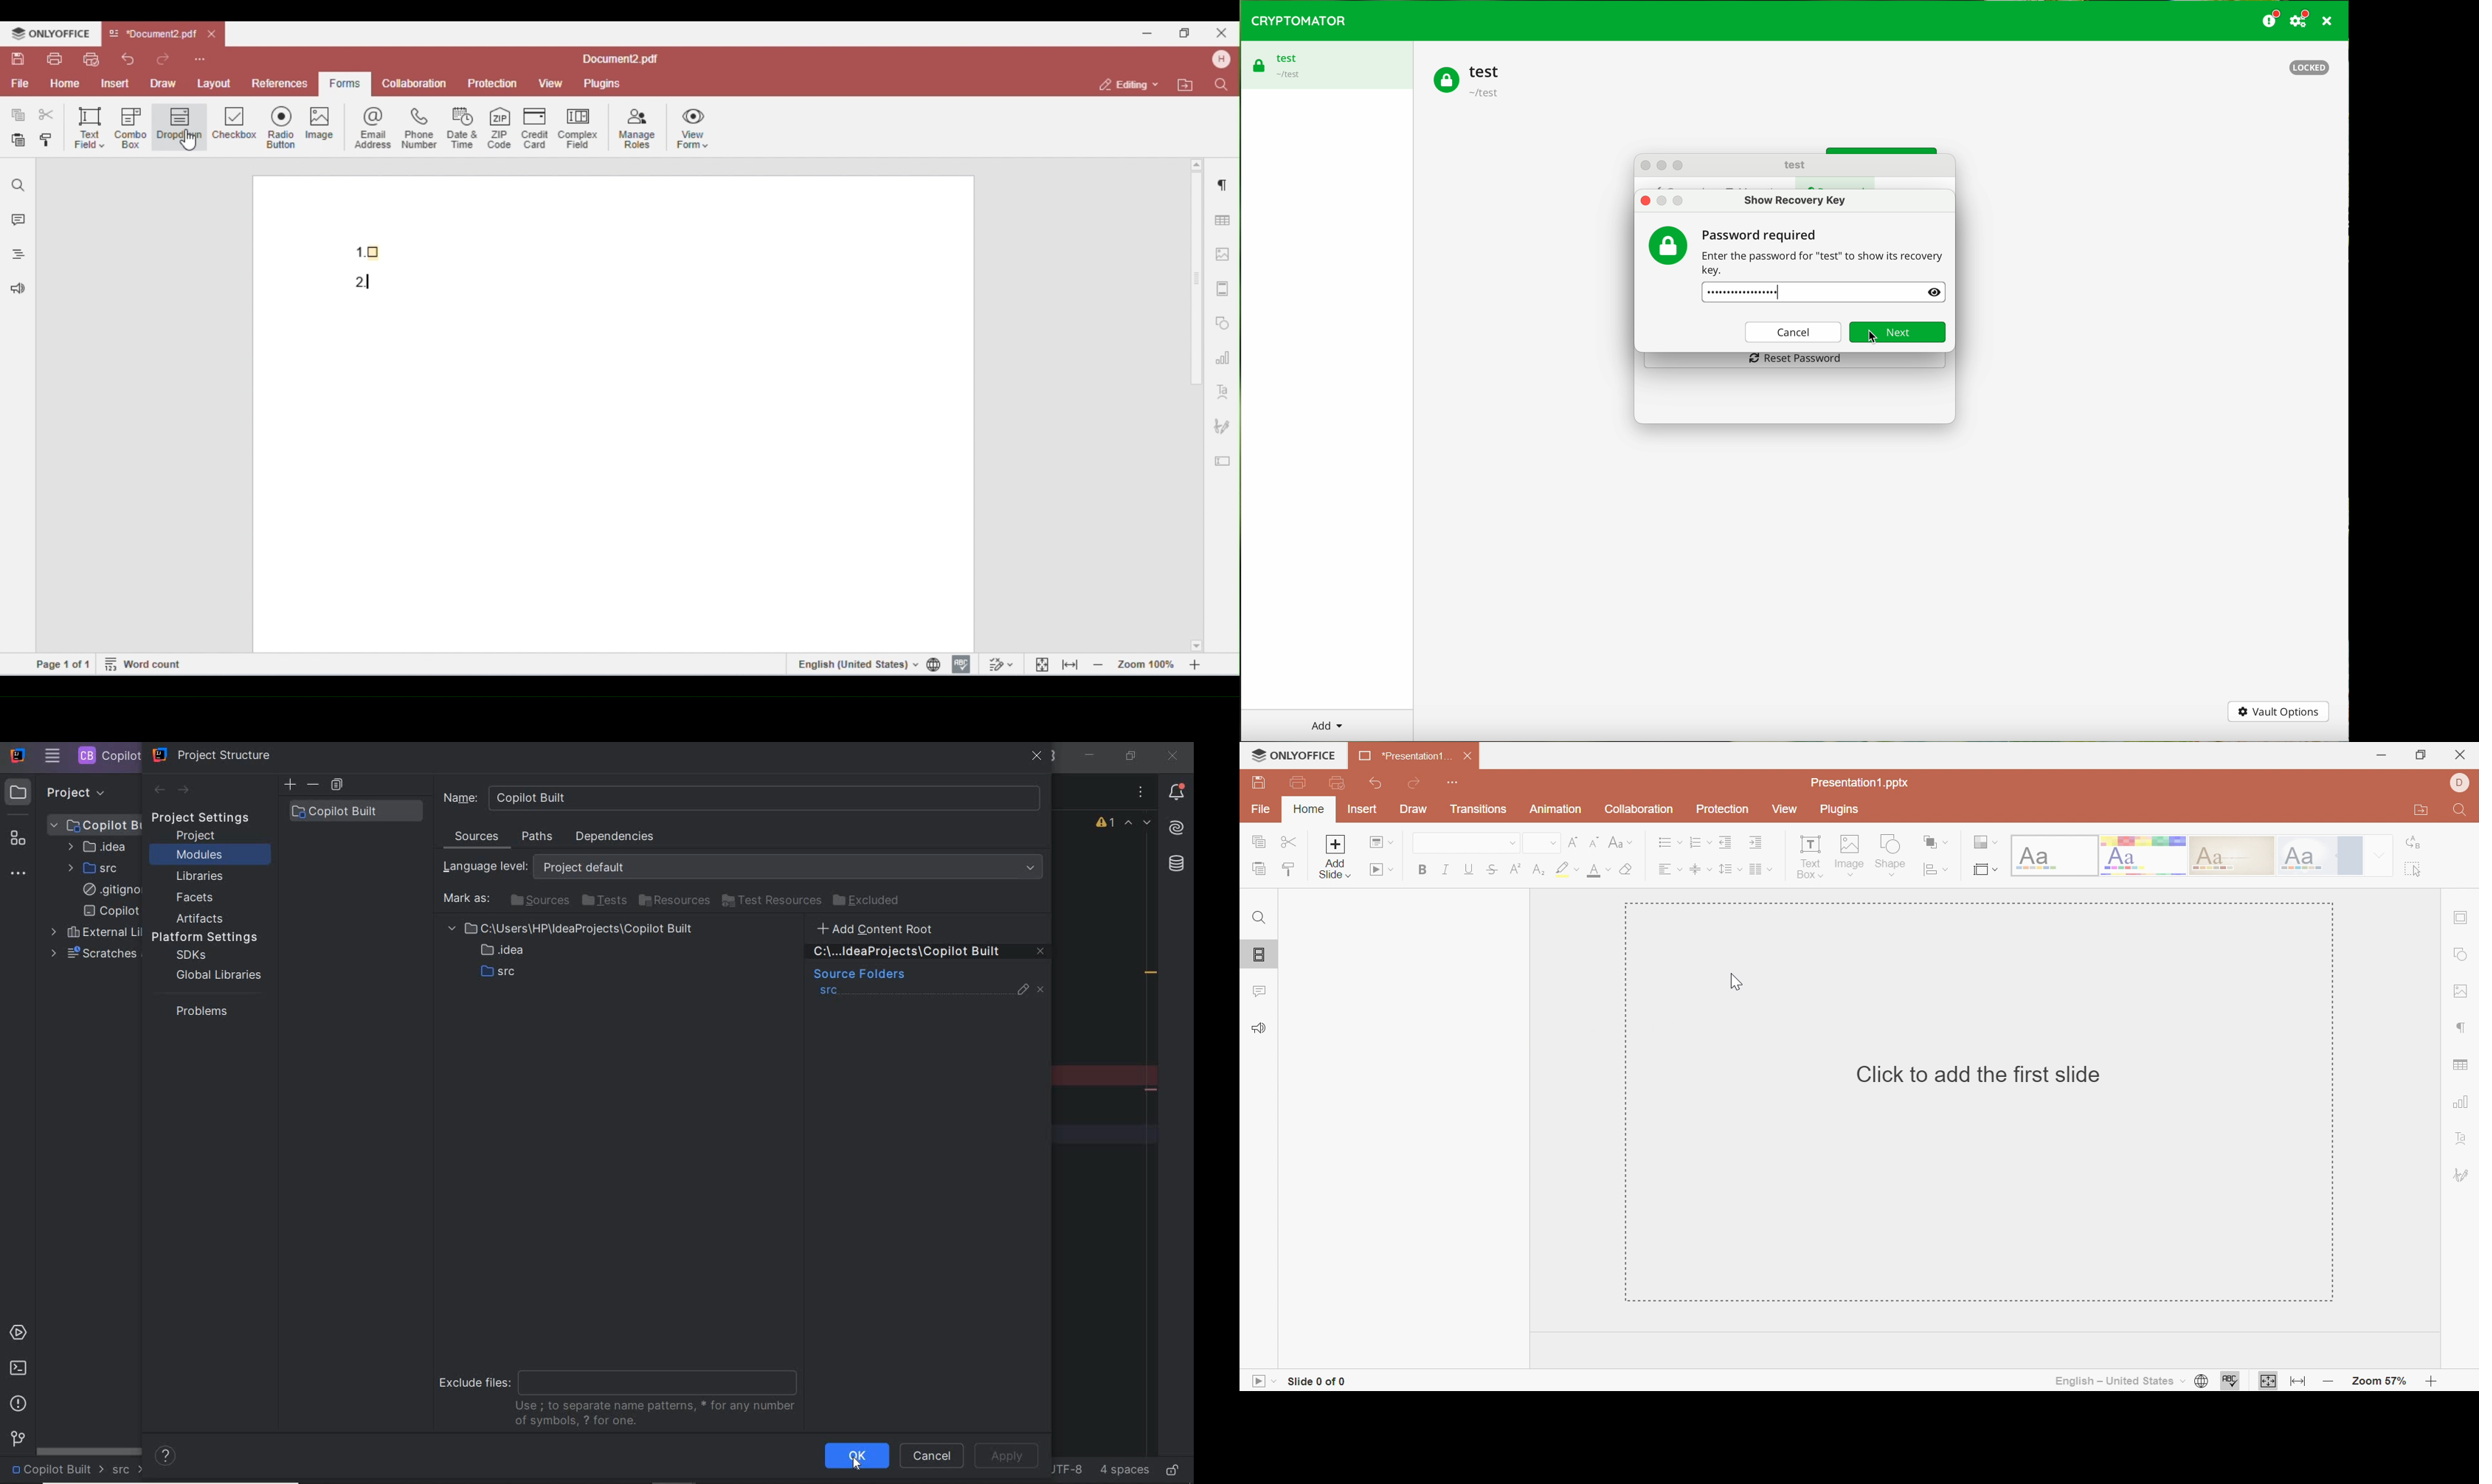  What do you see at coordinates (1372, 841) in the screenshot?
I see `Change slide layout` at bounding box center [1372, 841].